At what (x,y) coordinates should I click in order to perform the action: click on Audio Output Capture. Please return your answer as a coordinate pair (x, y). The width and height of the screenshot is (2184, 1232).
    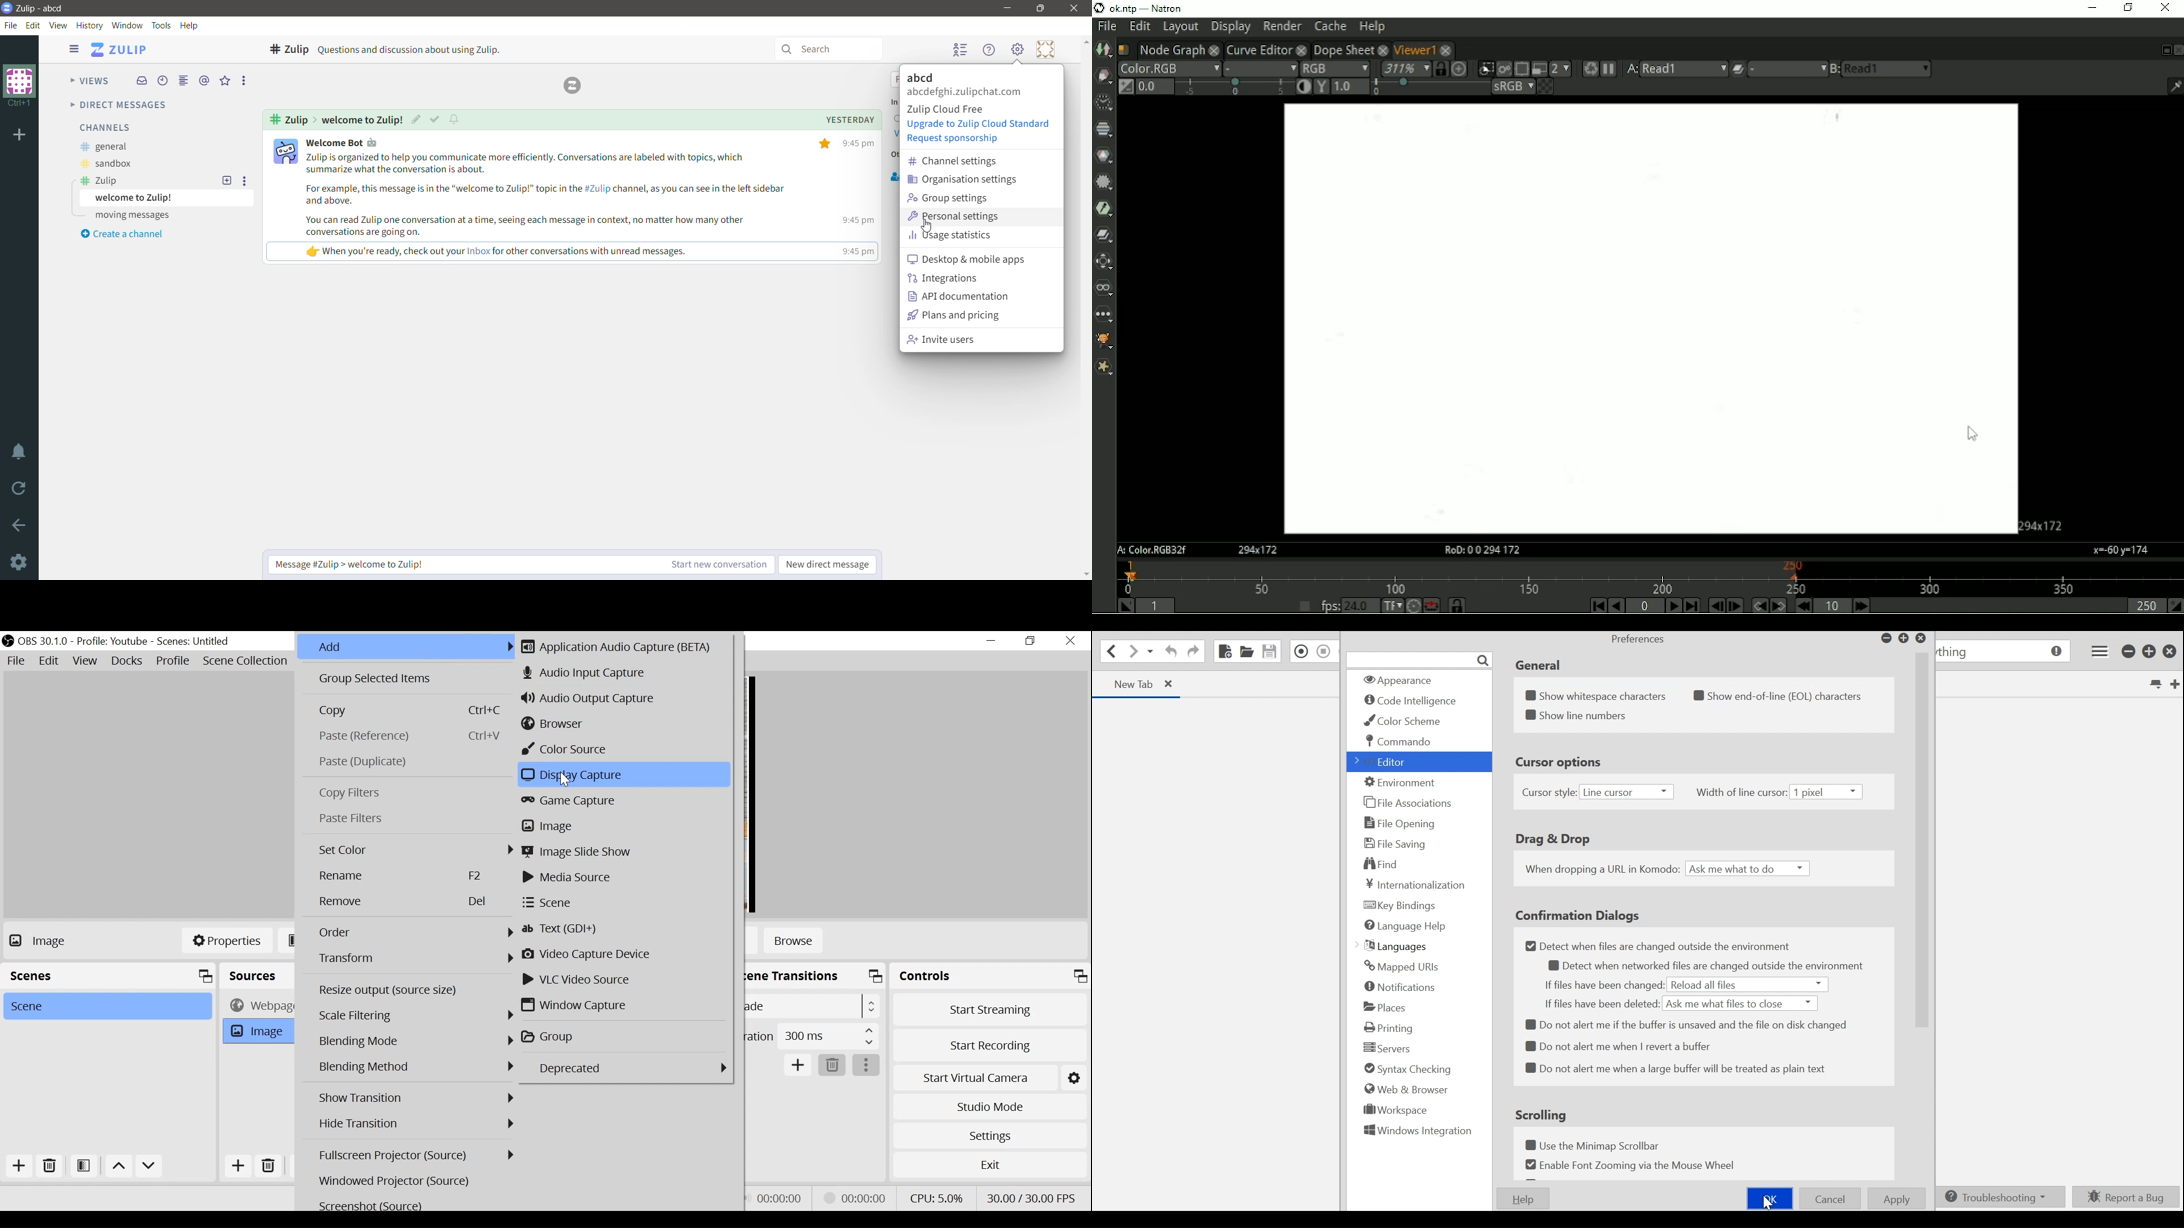
    Looking at the image, I should click on (620, 699).